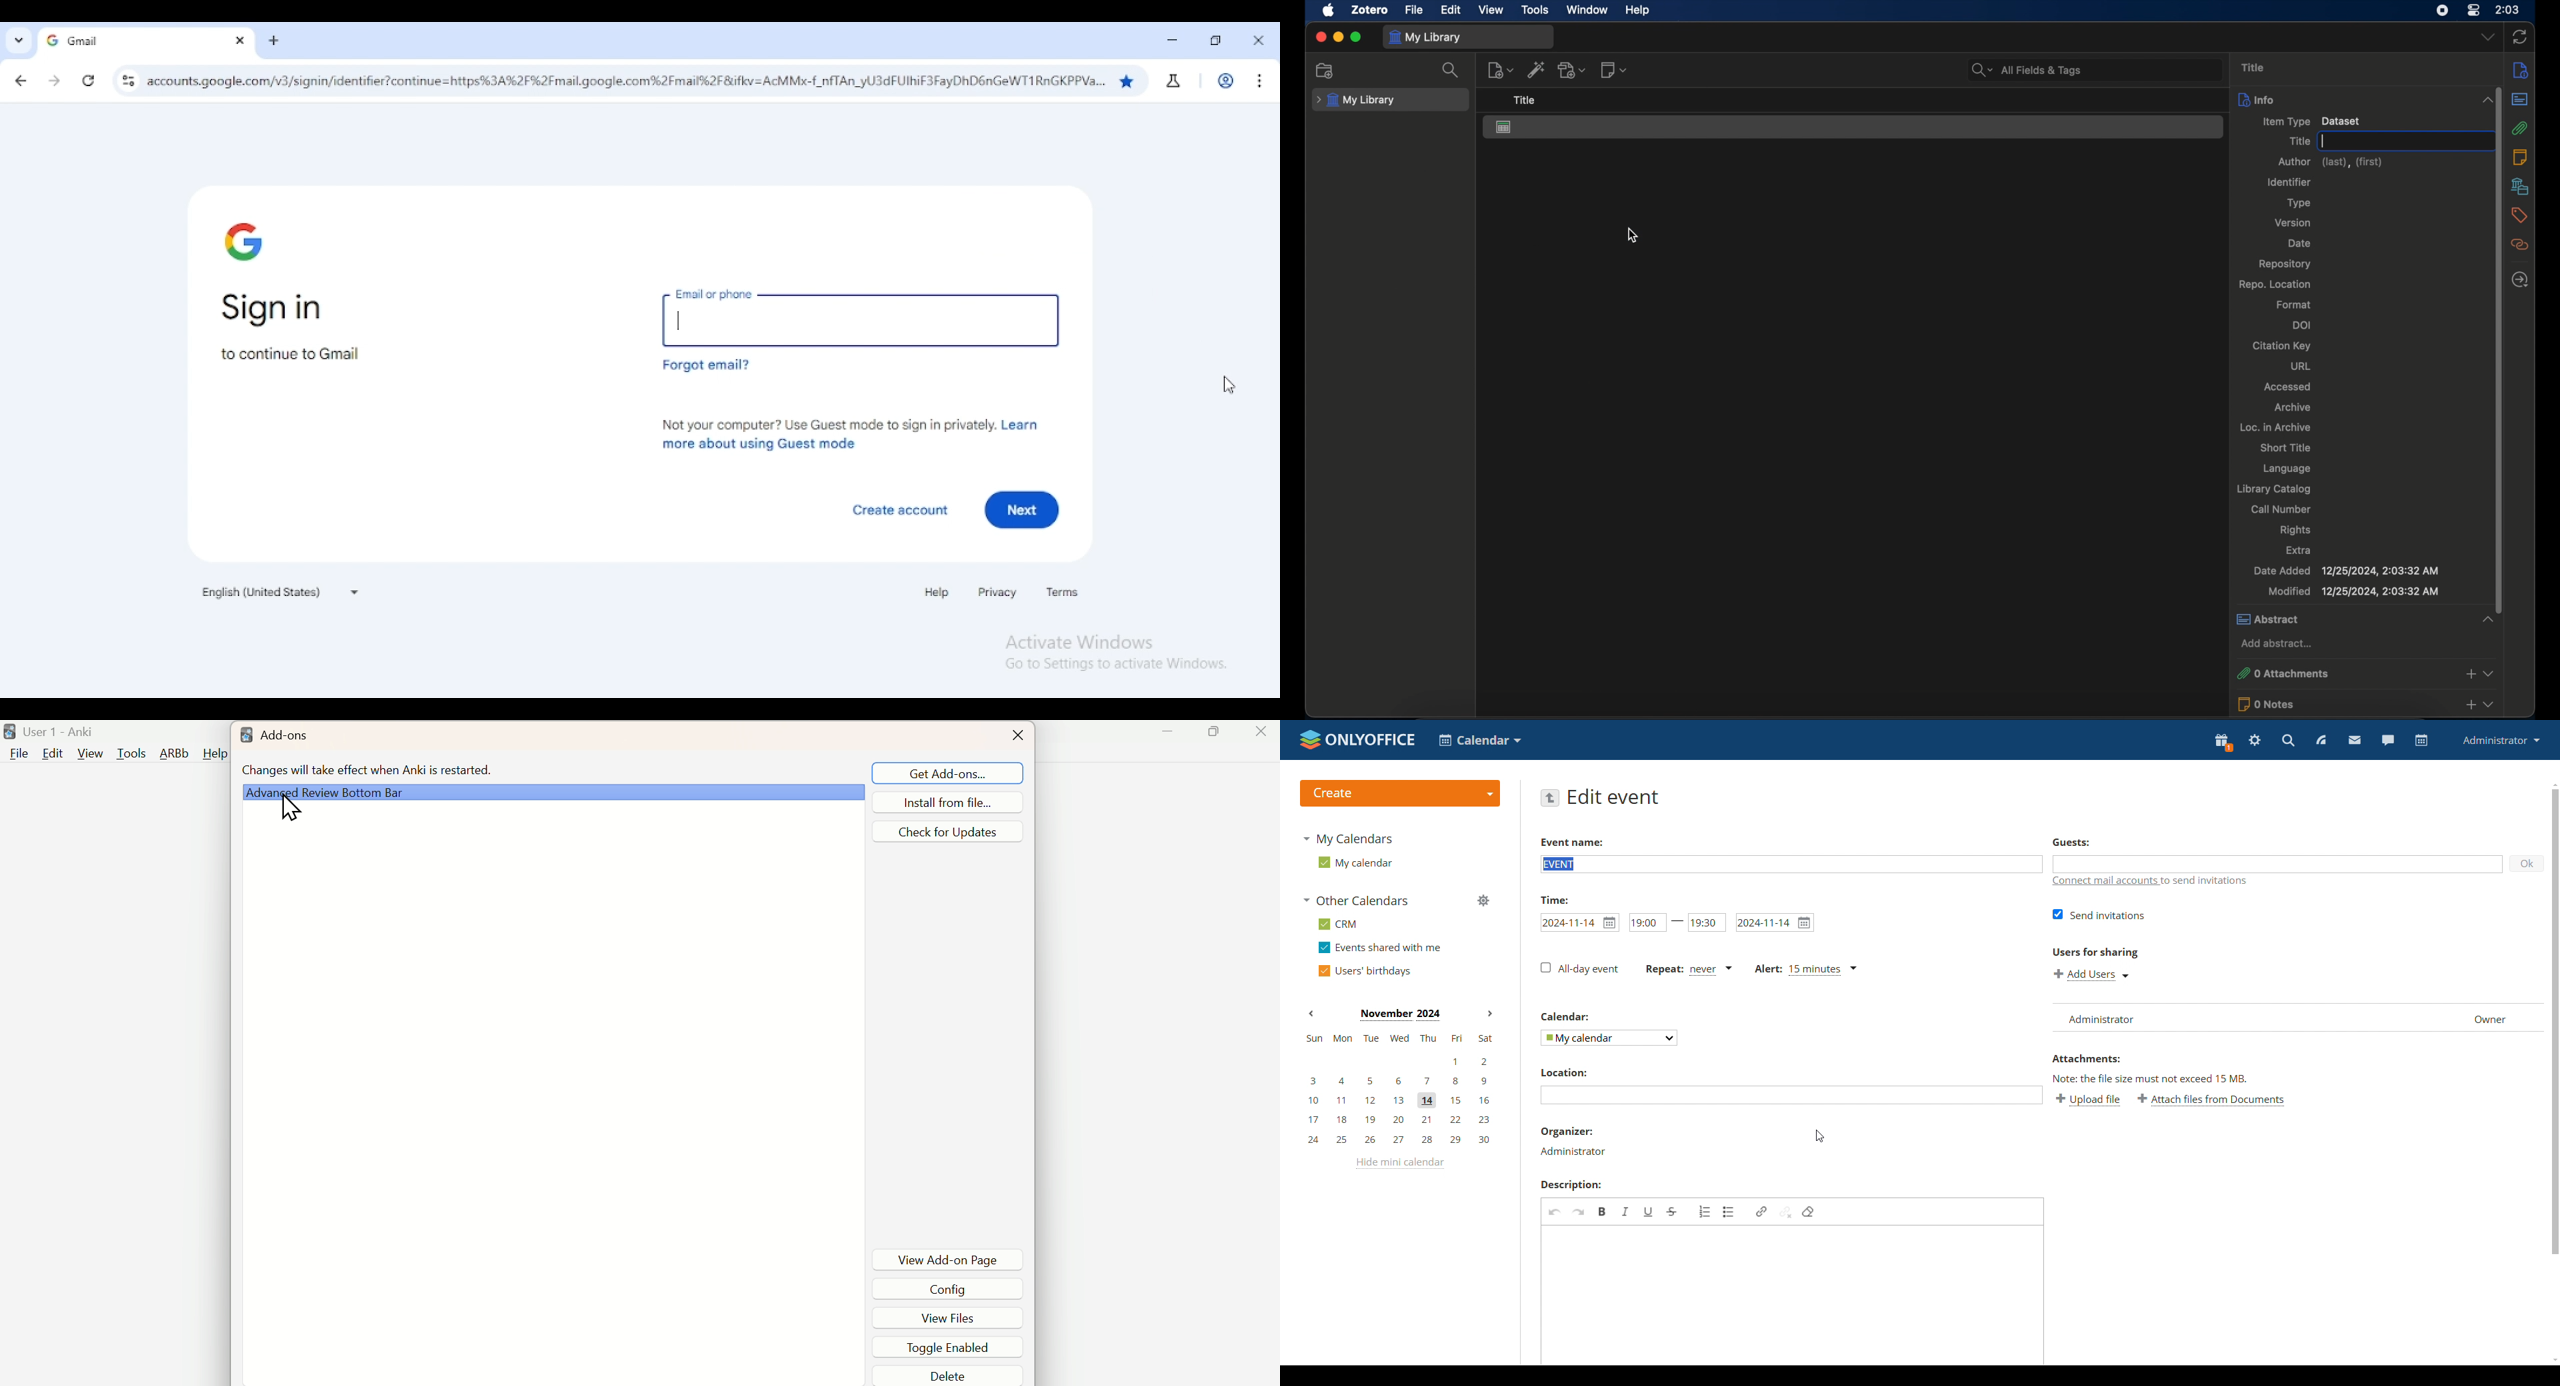 This screenshot has width=2576, height=1400. Describe the element at coordinates (1398, 1163) in the screenshot. I see `hide mini calendar` at that location.